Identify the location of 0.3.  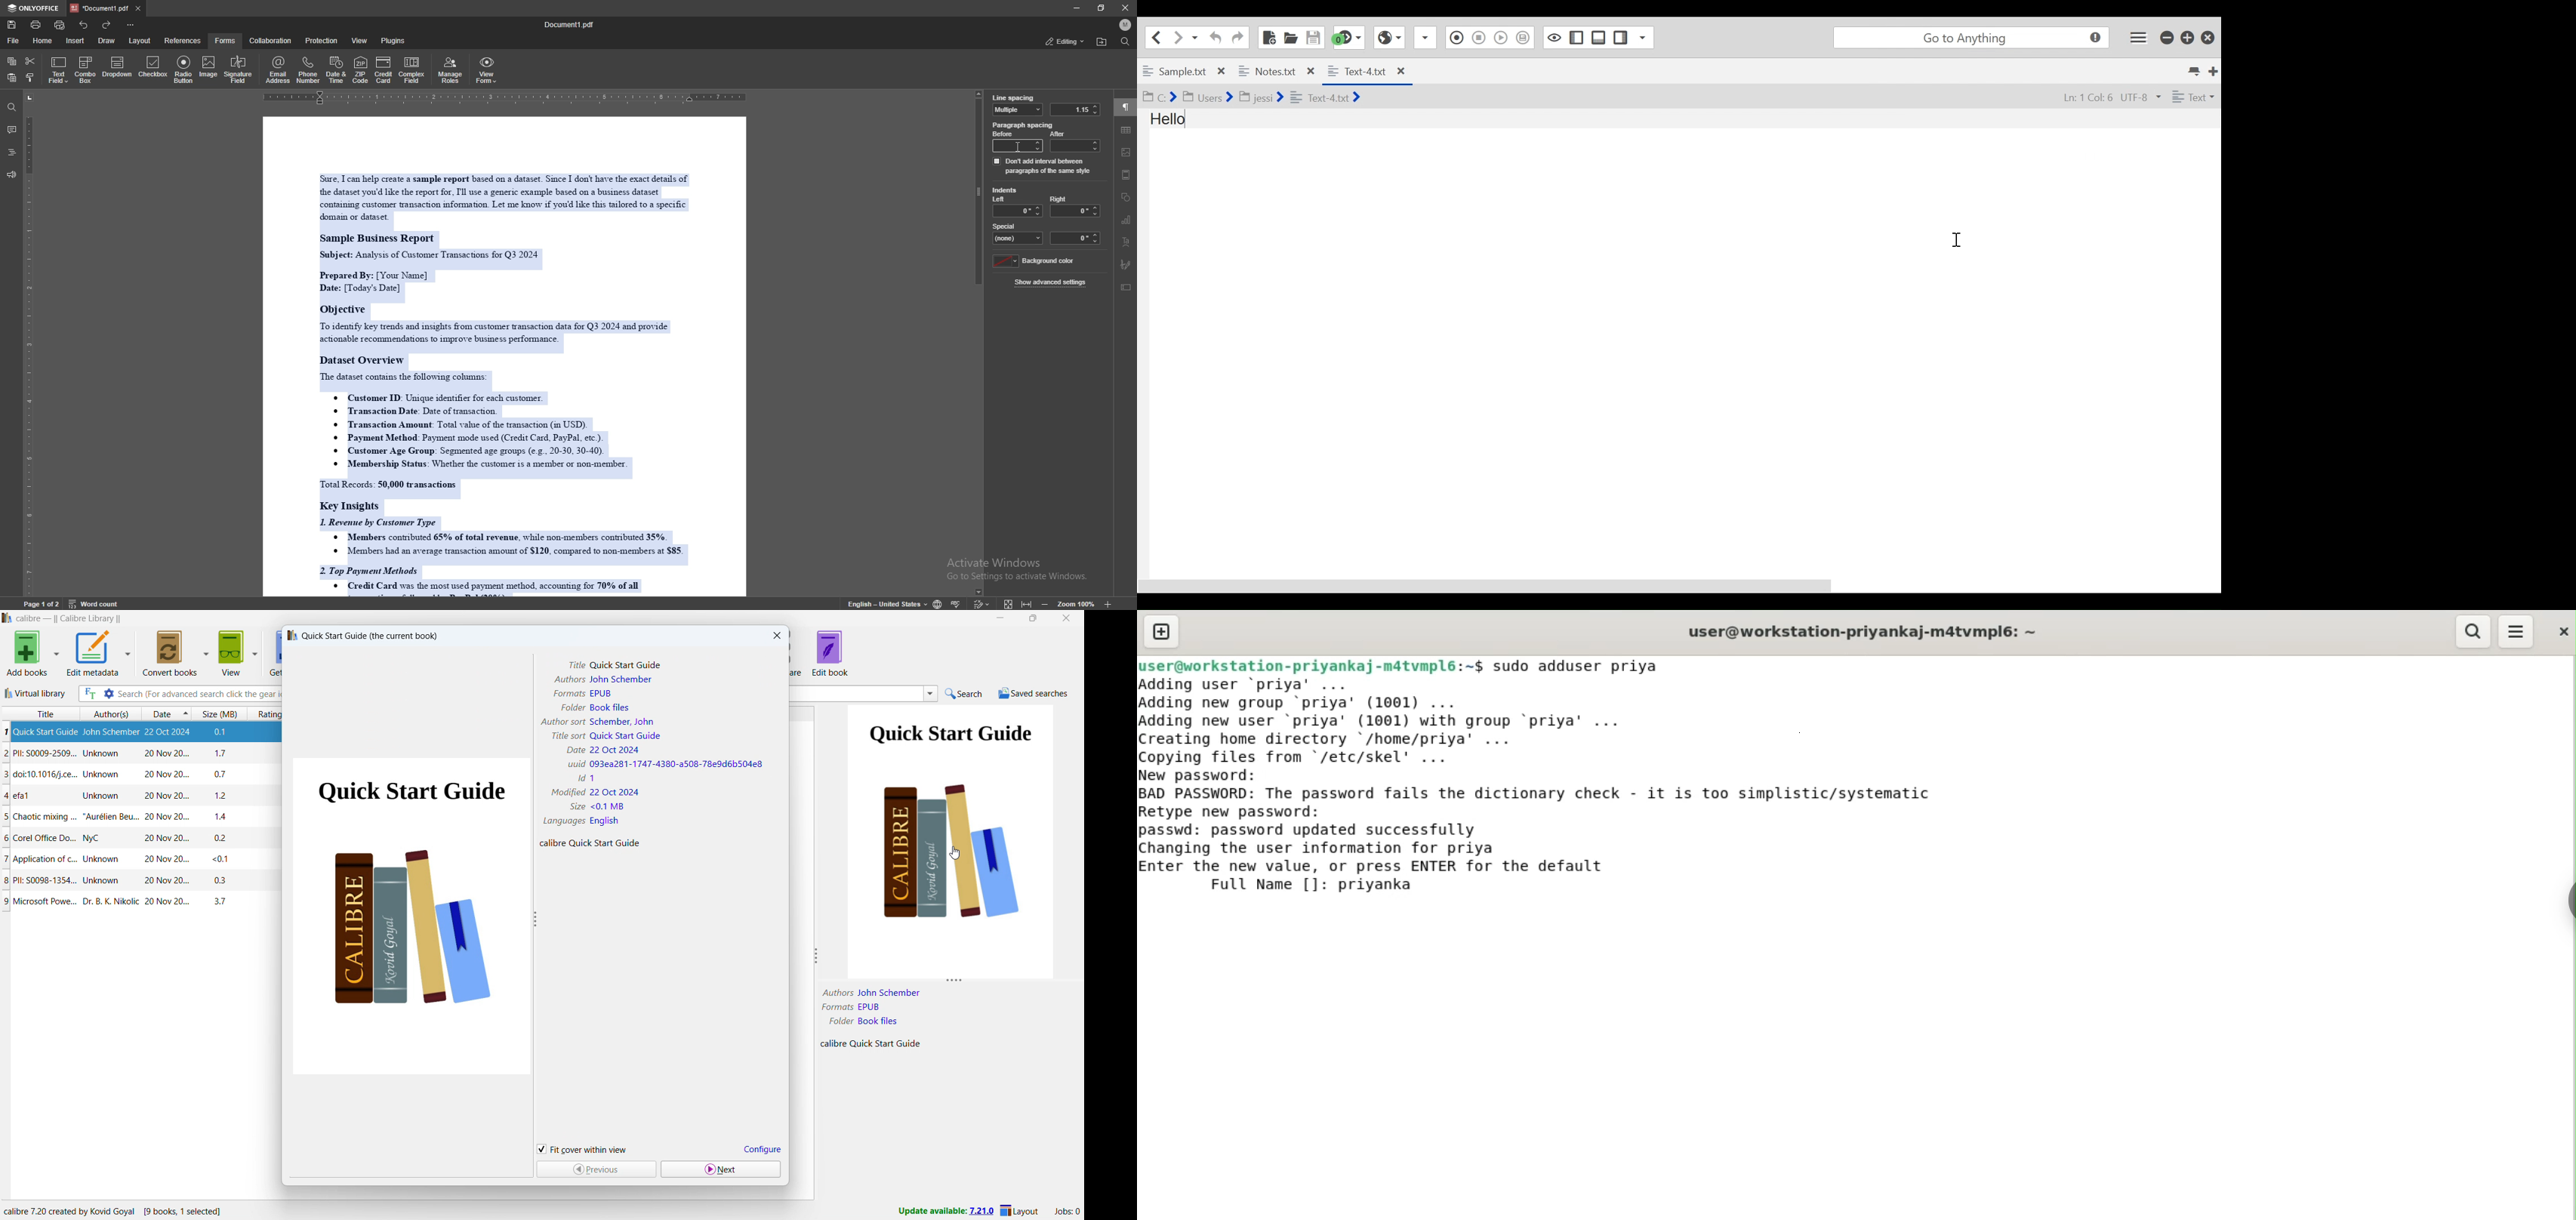
(219, 881).